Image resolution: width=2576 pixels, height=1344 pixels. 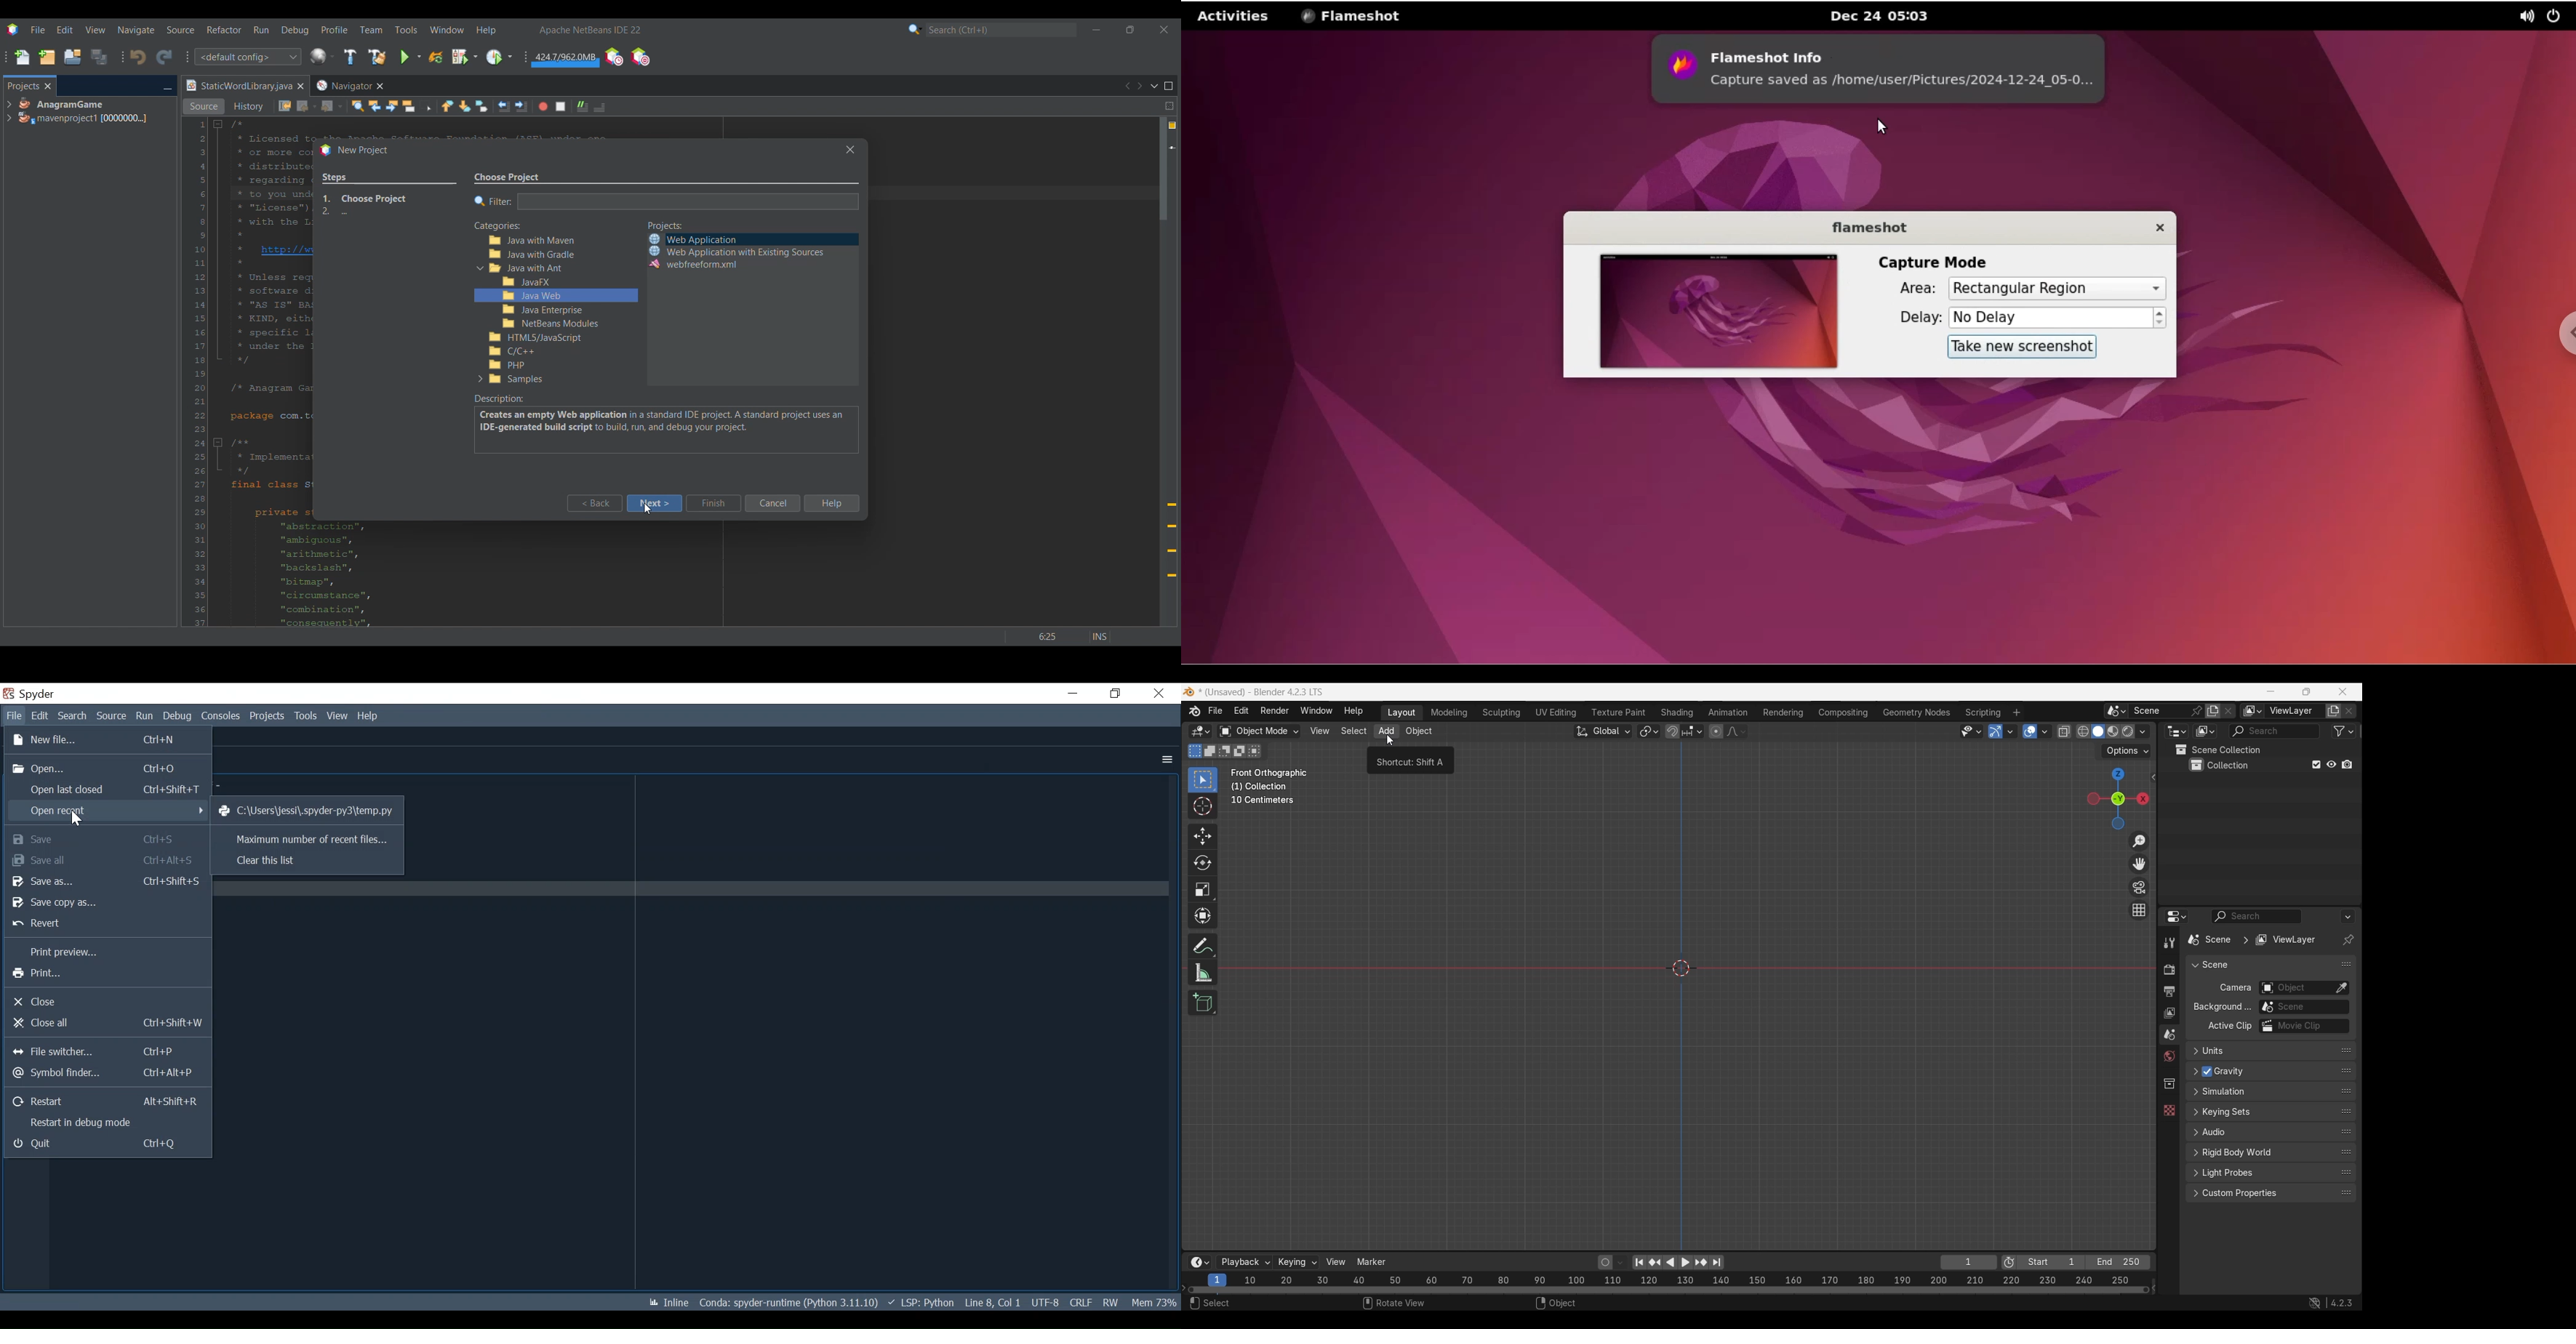 What do you see at coordinates (1555, 1304) in the screenshot?
I see `Object` at bounding box center [1555, 1304].